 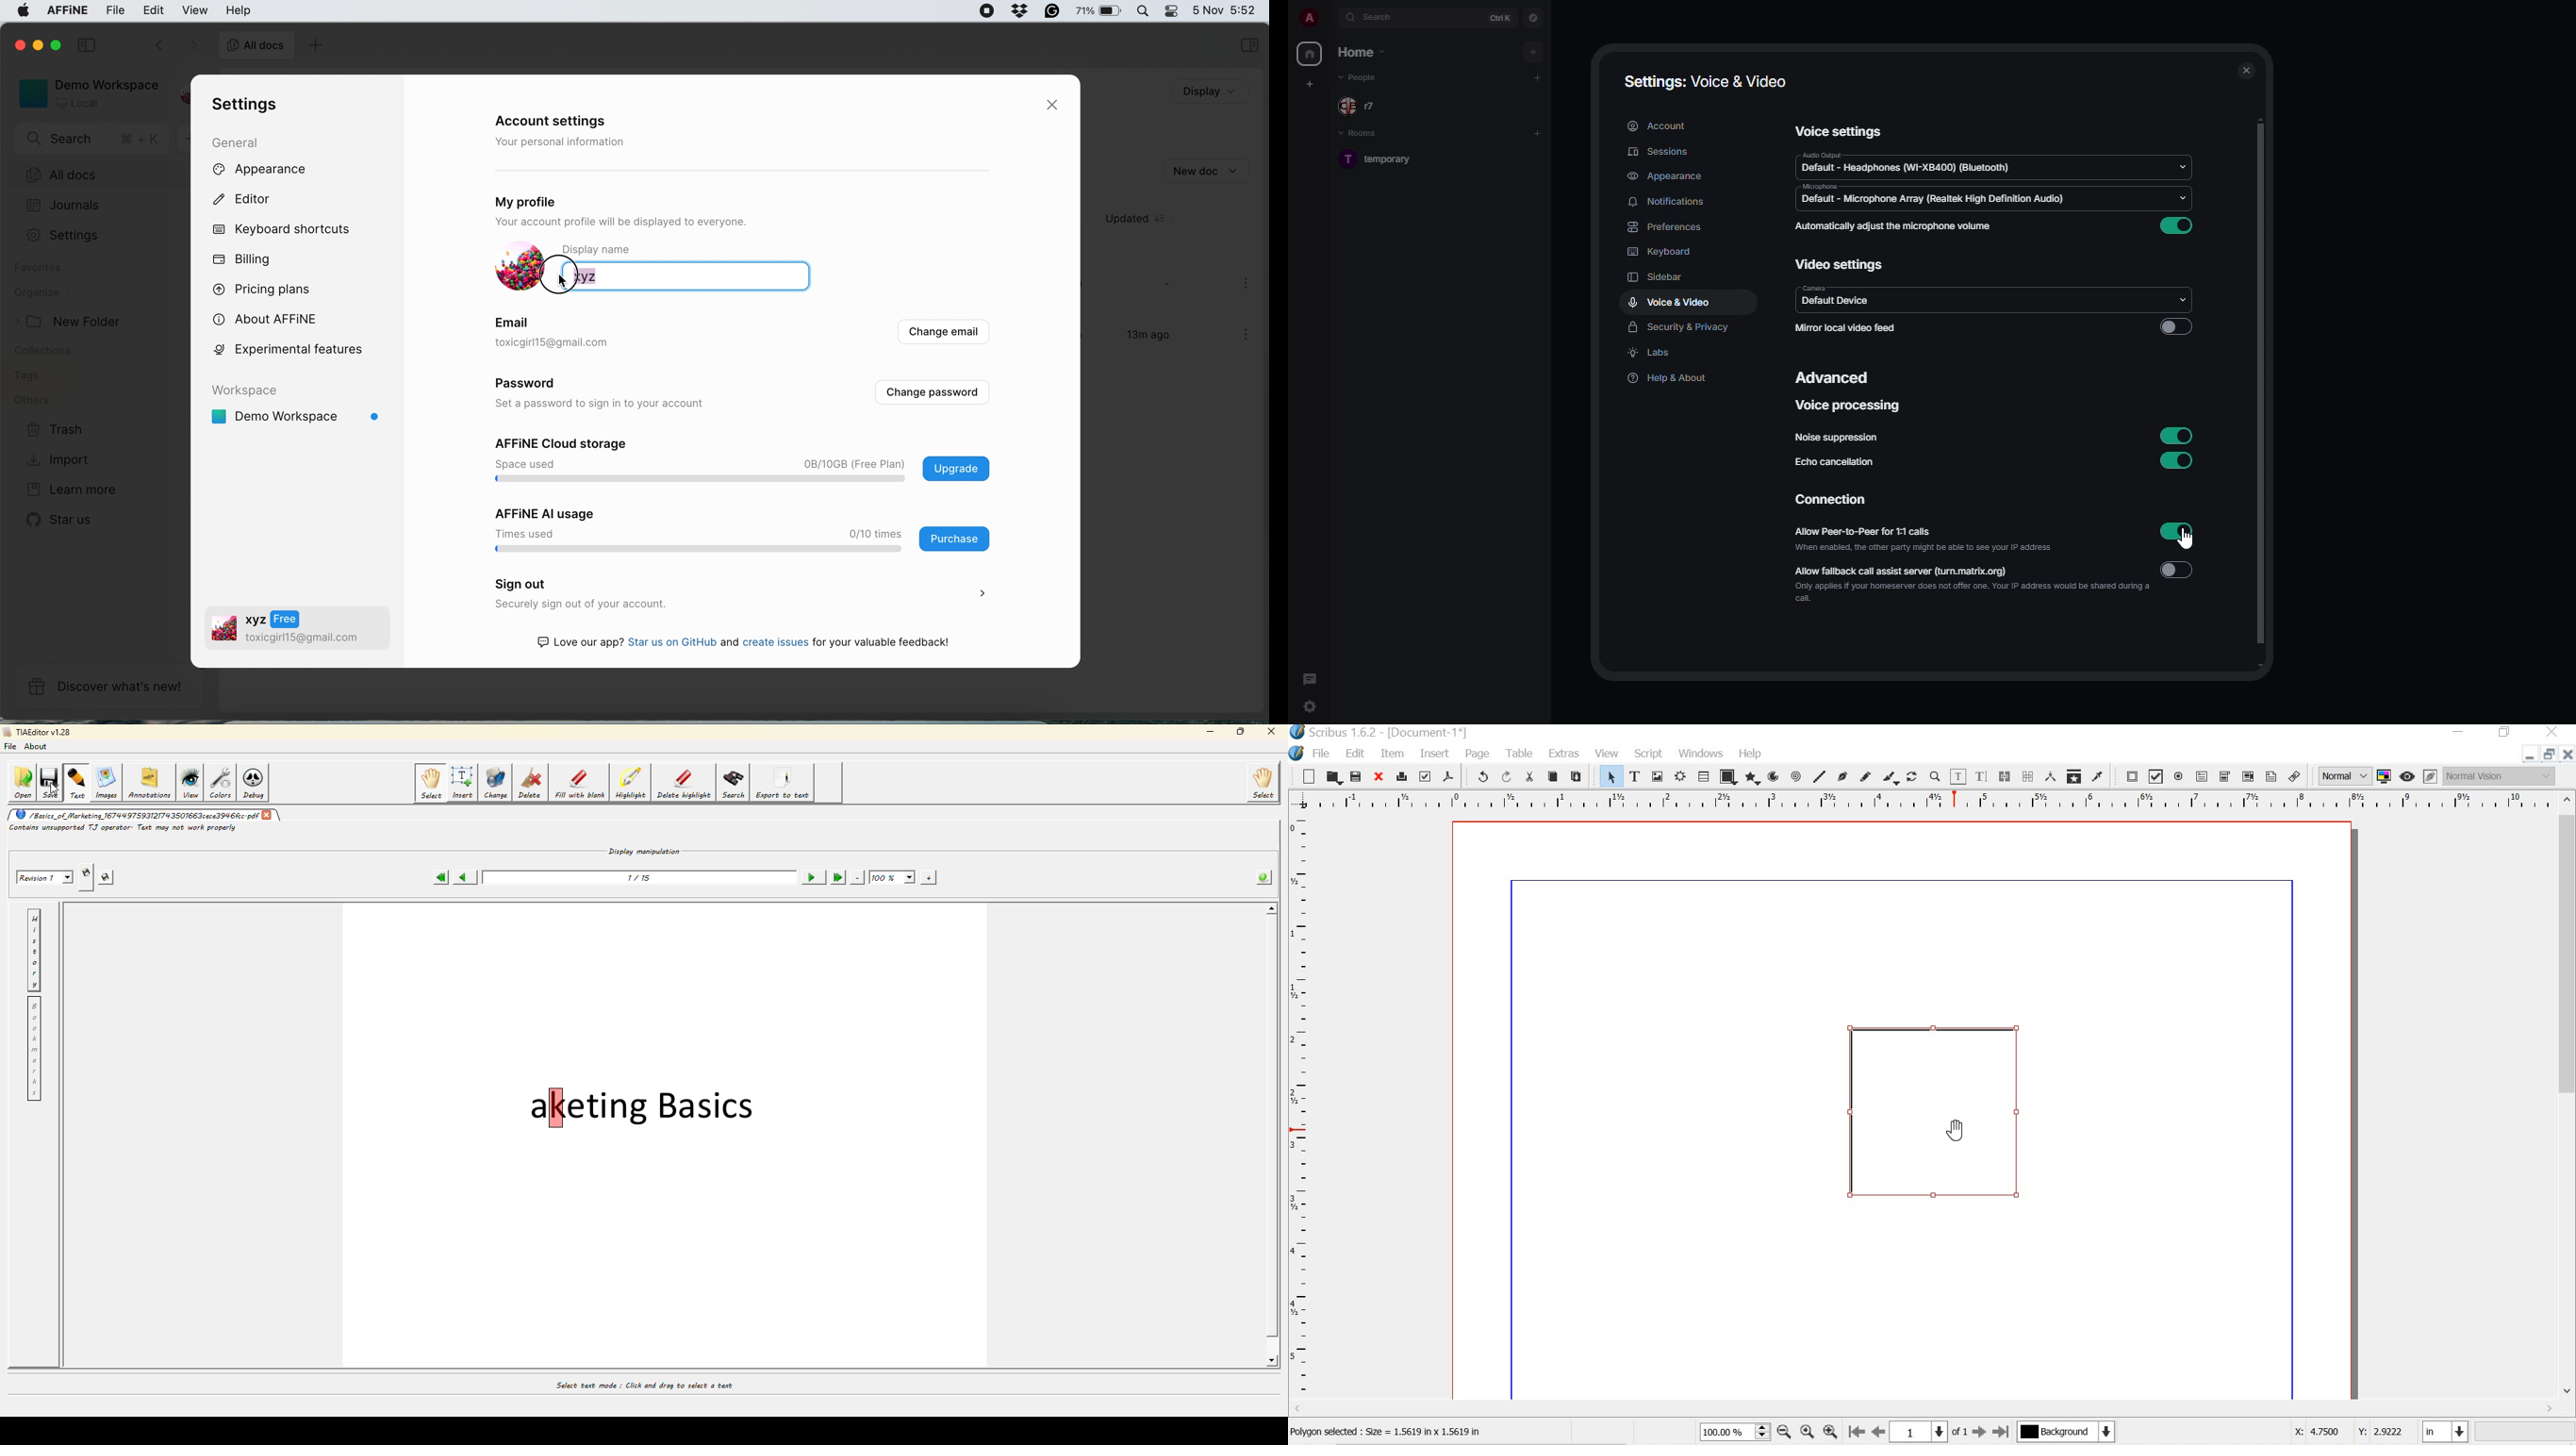 I want to click on open, so click(x=1334, y=777).